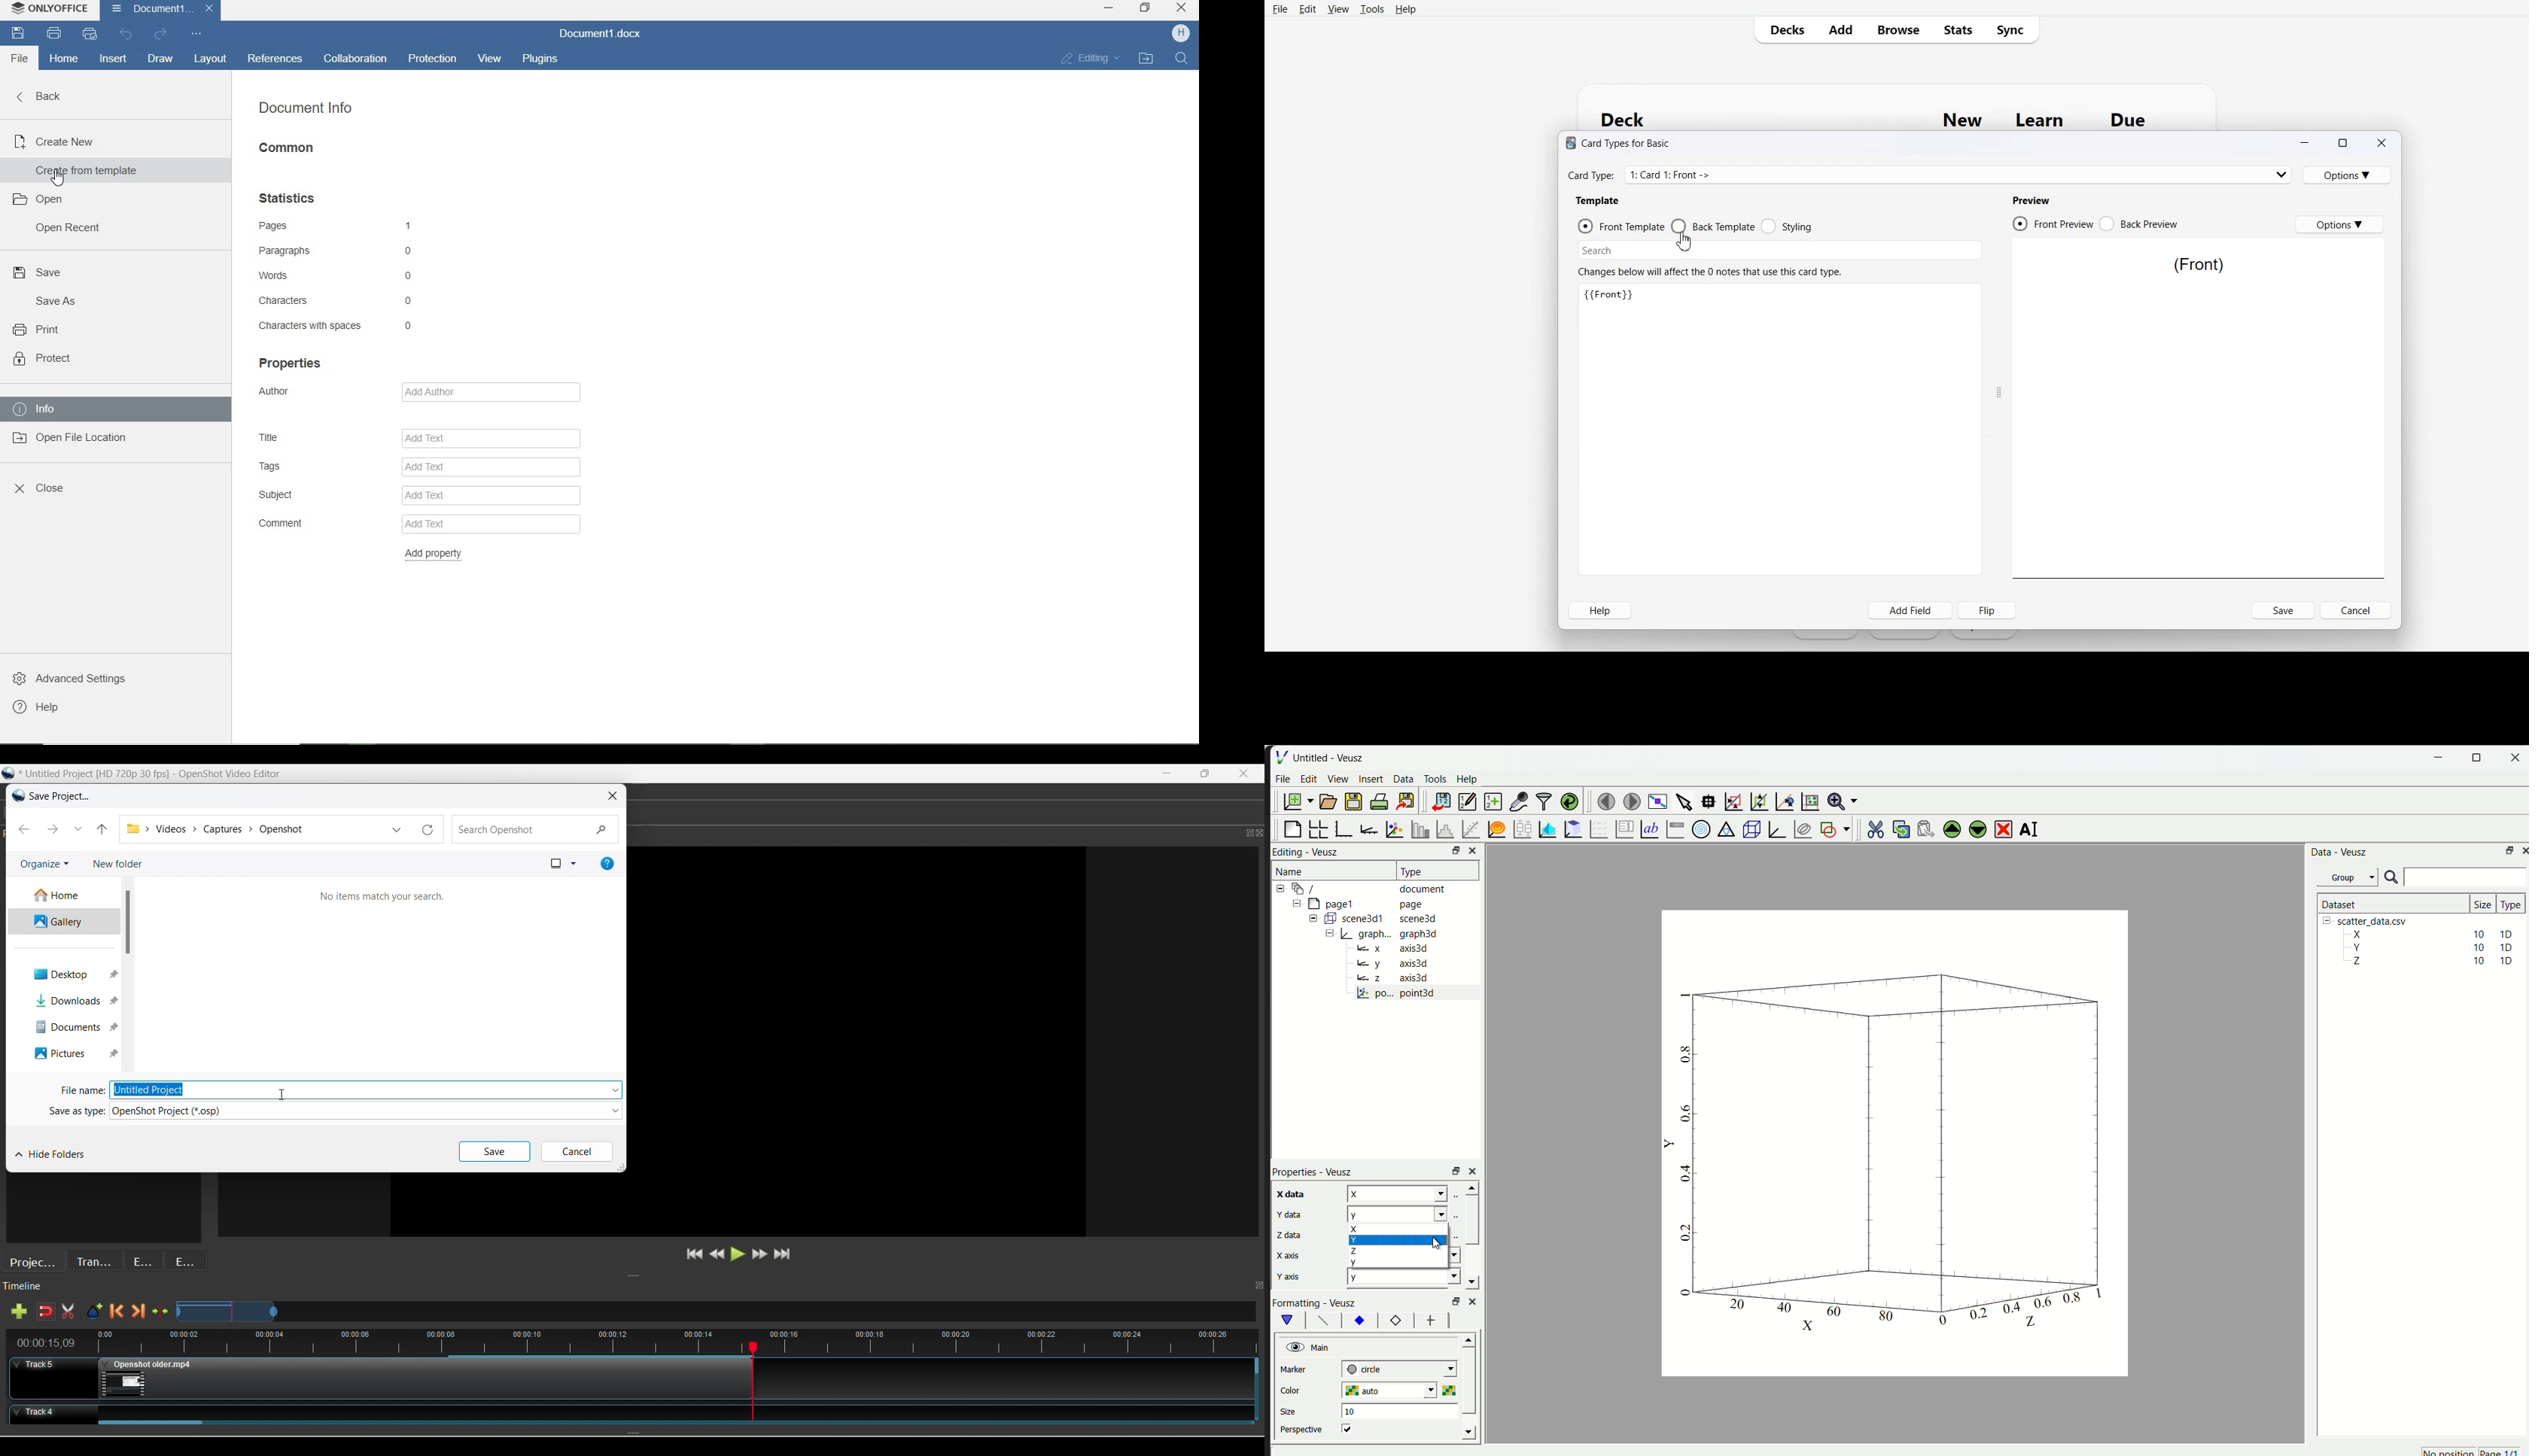 The width and height of the screenshot is (2548, 1456). I want to click on Card type, so click(1931, 174).